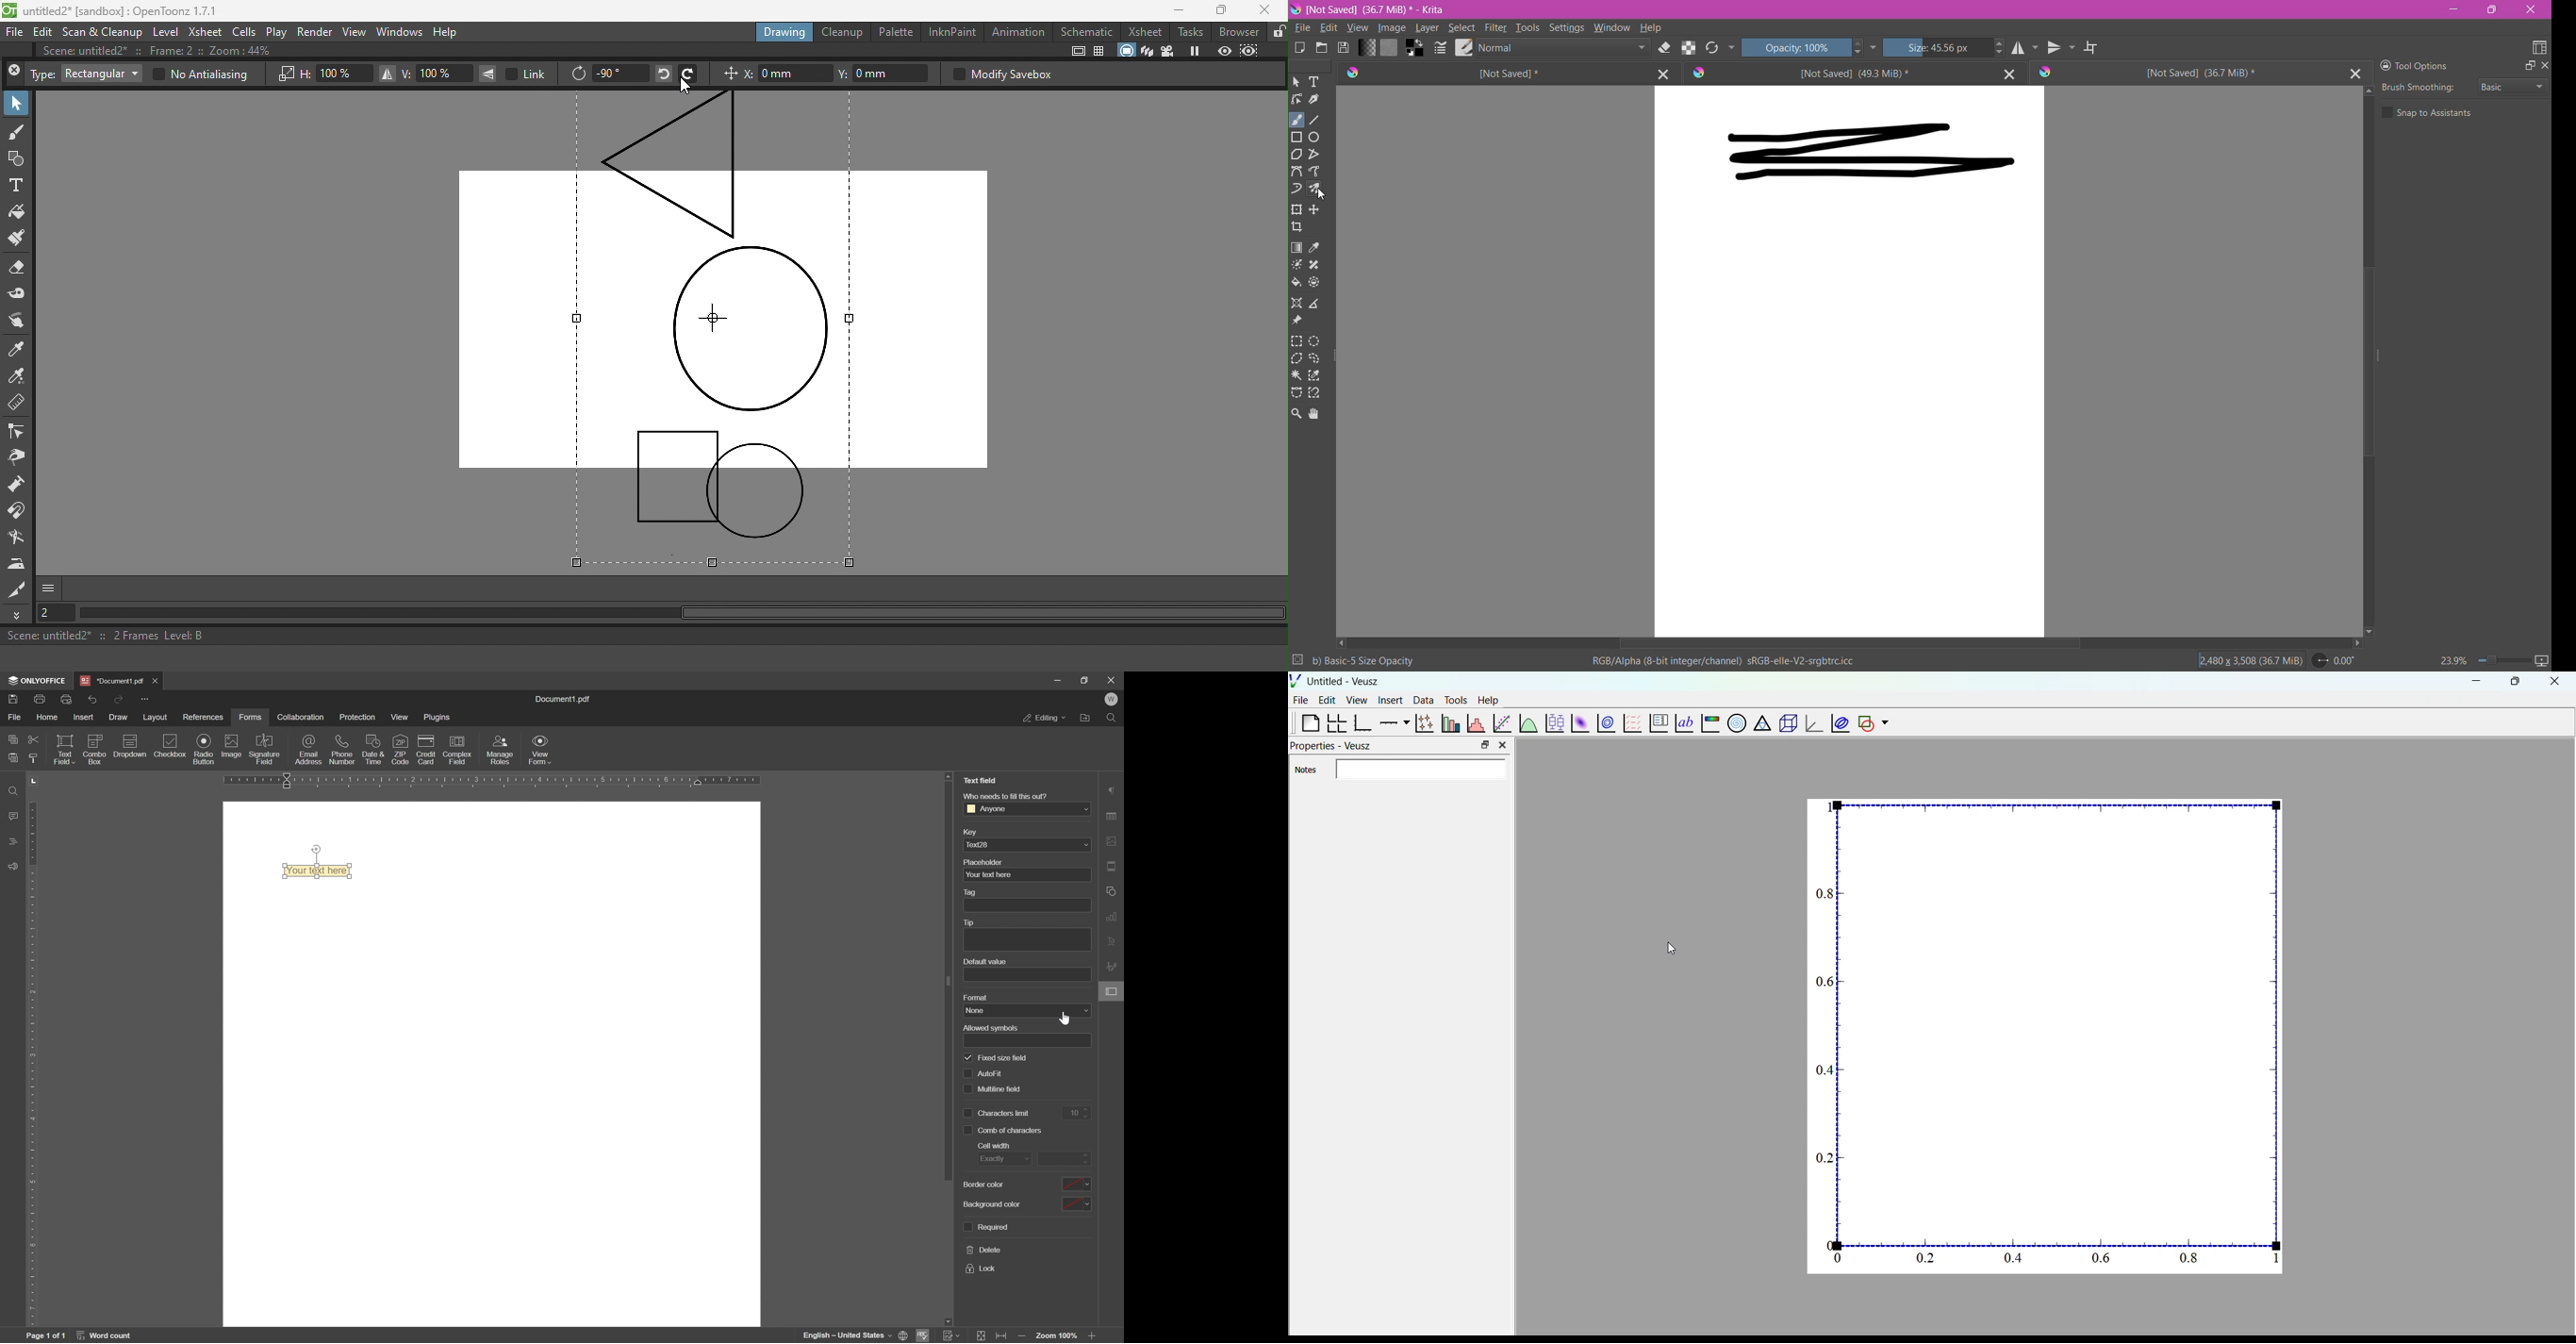 This screenshot has height=1344, width=2576. Describe the element at coordinates (101, 74) in the screenshot. I see `Rectangular` at that location.